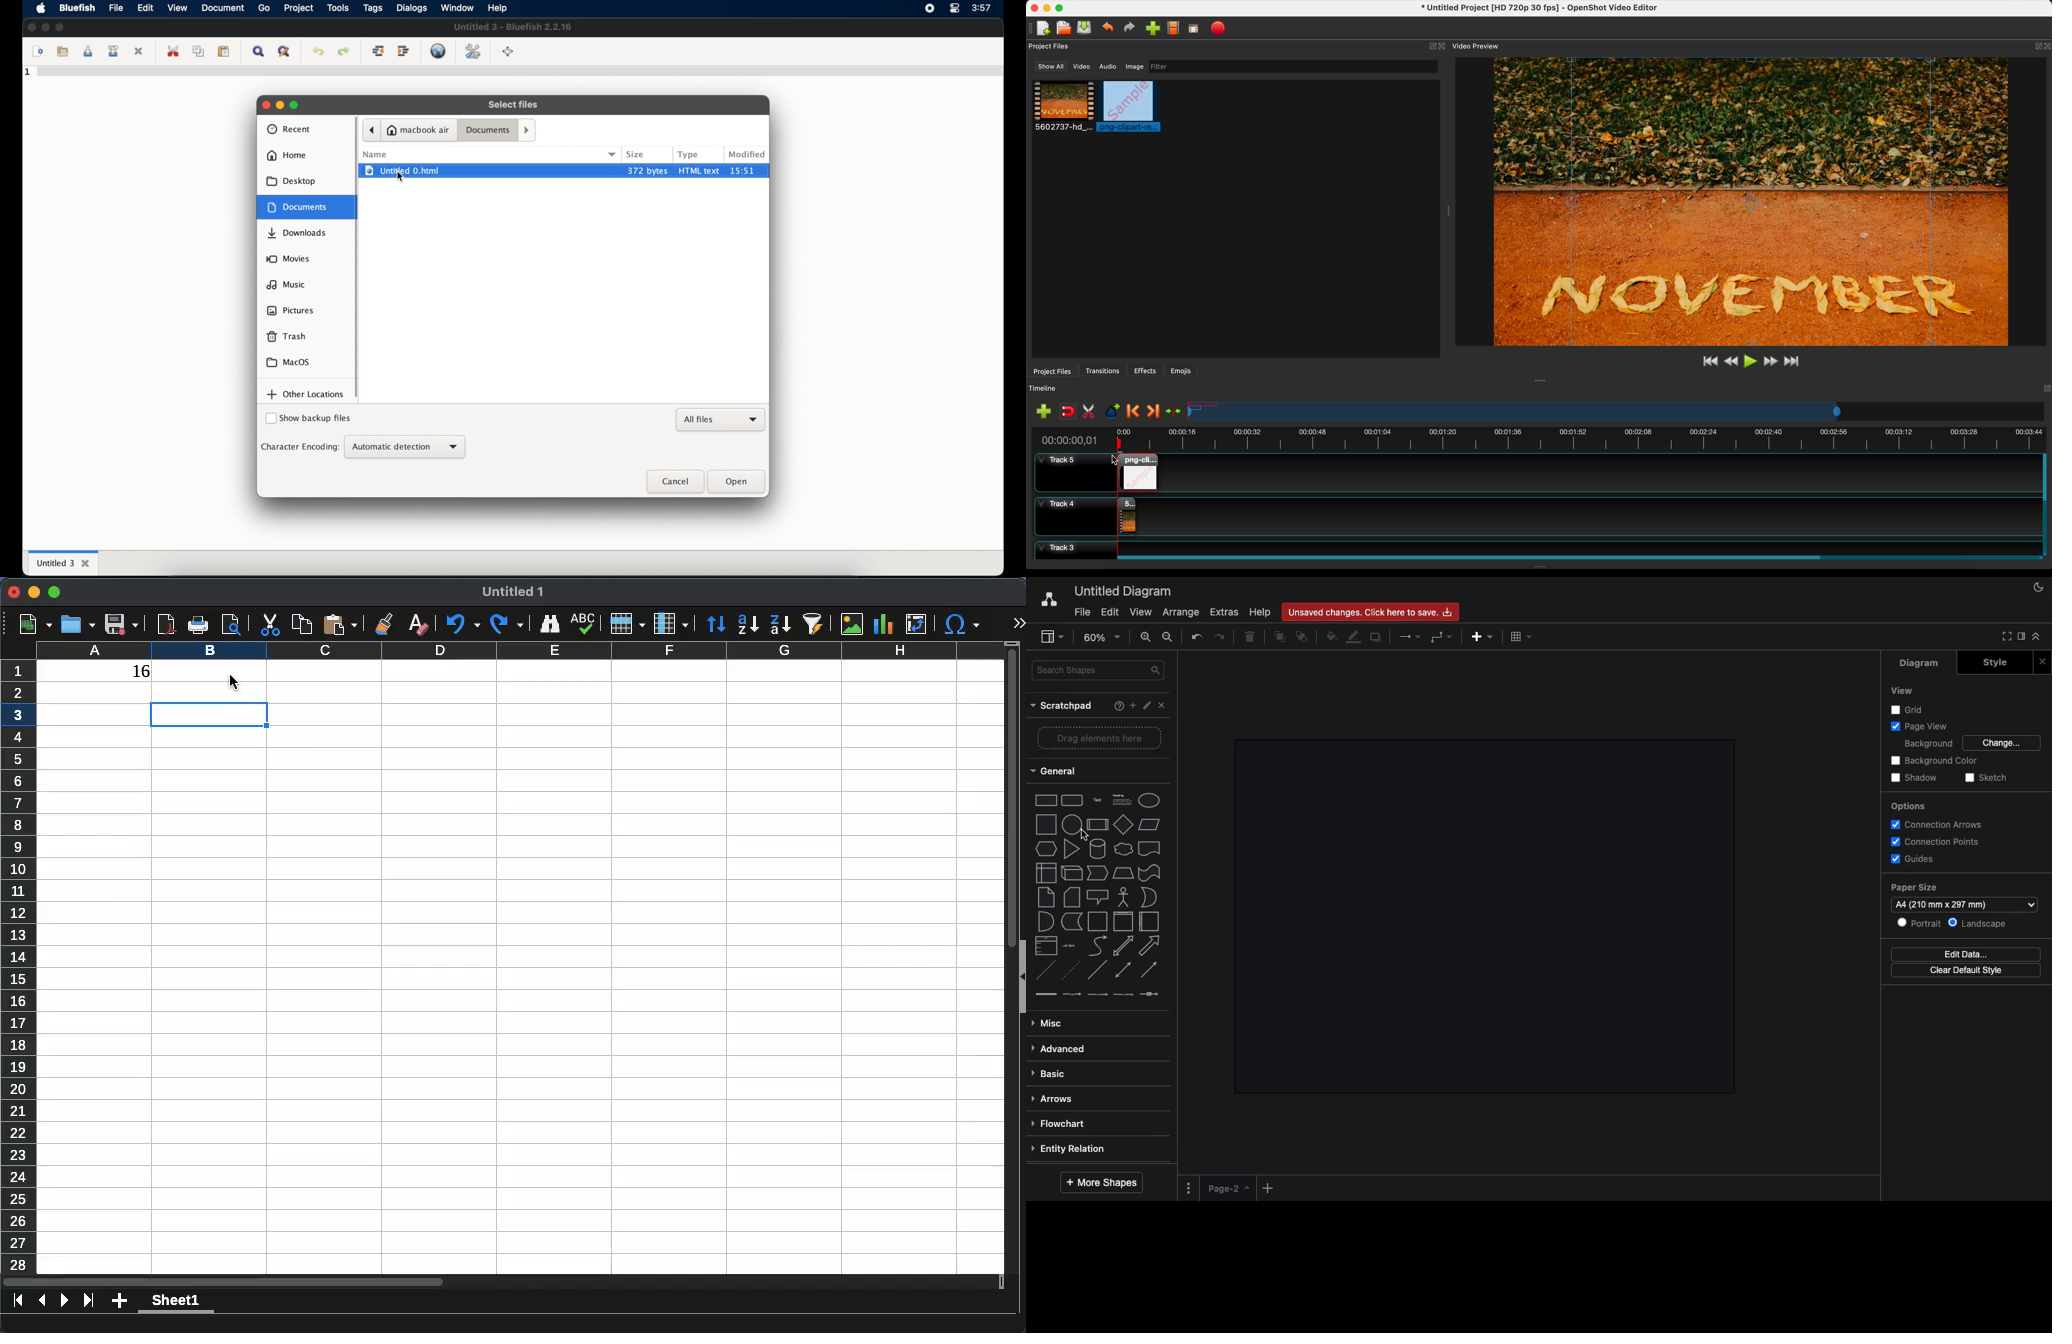  I want to click on documents, so click(488, 131).